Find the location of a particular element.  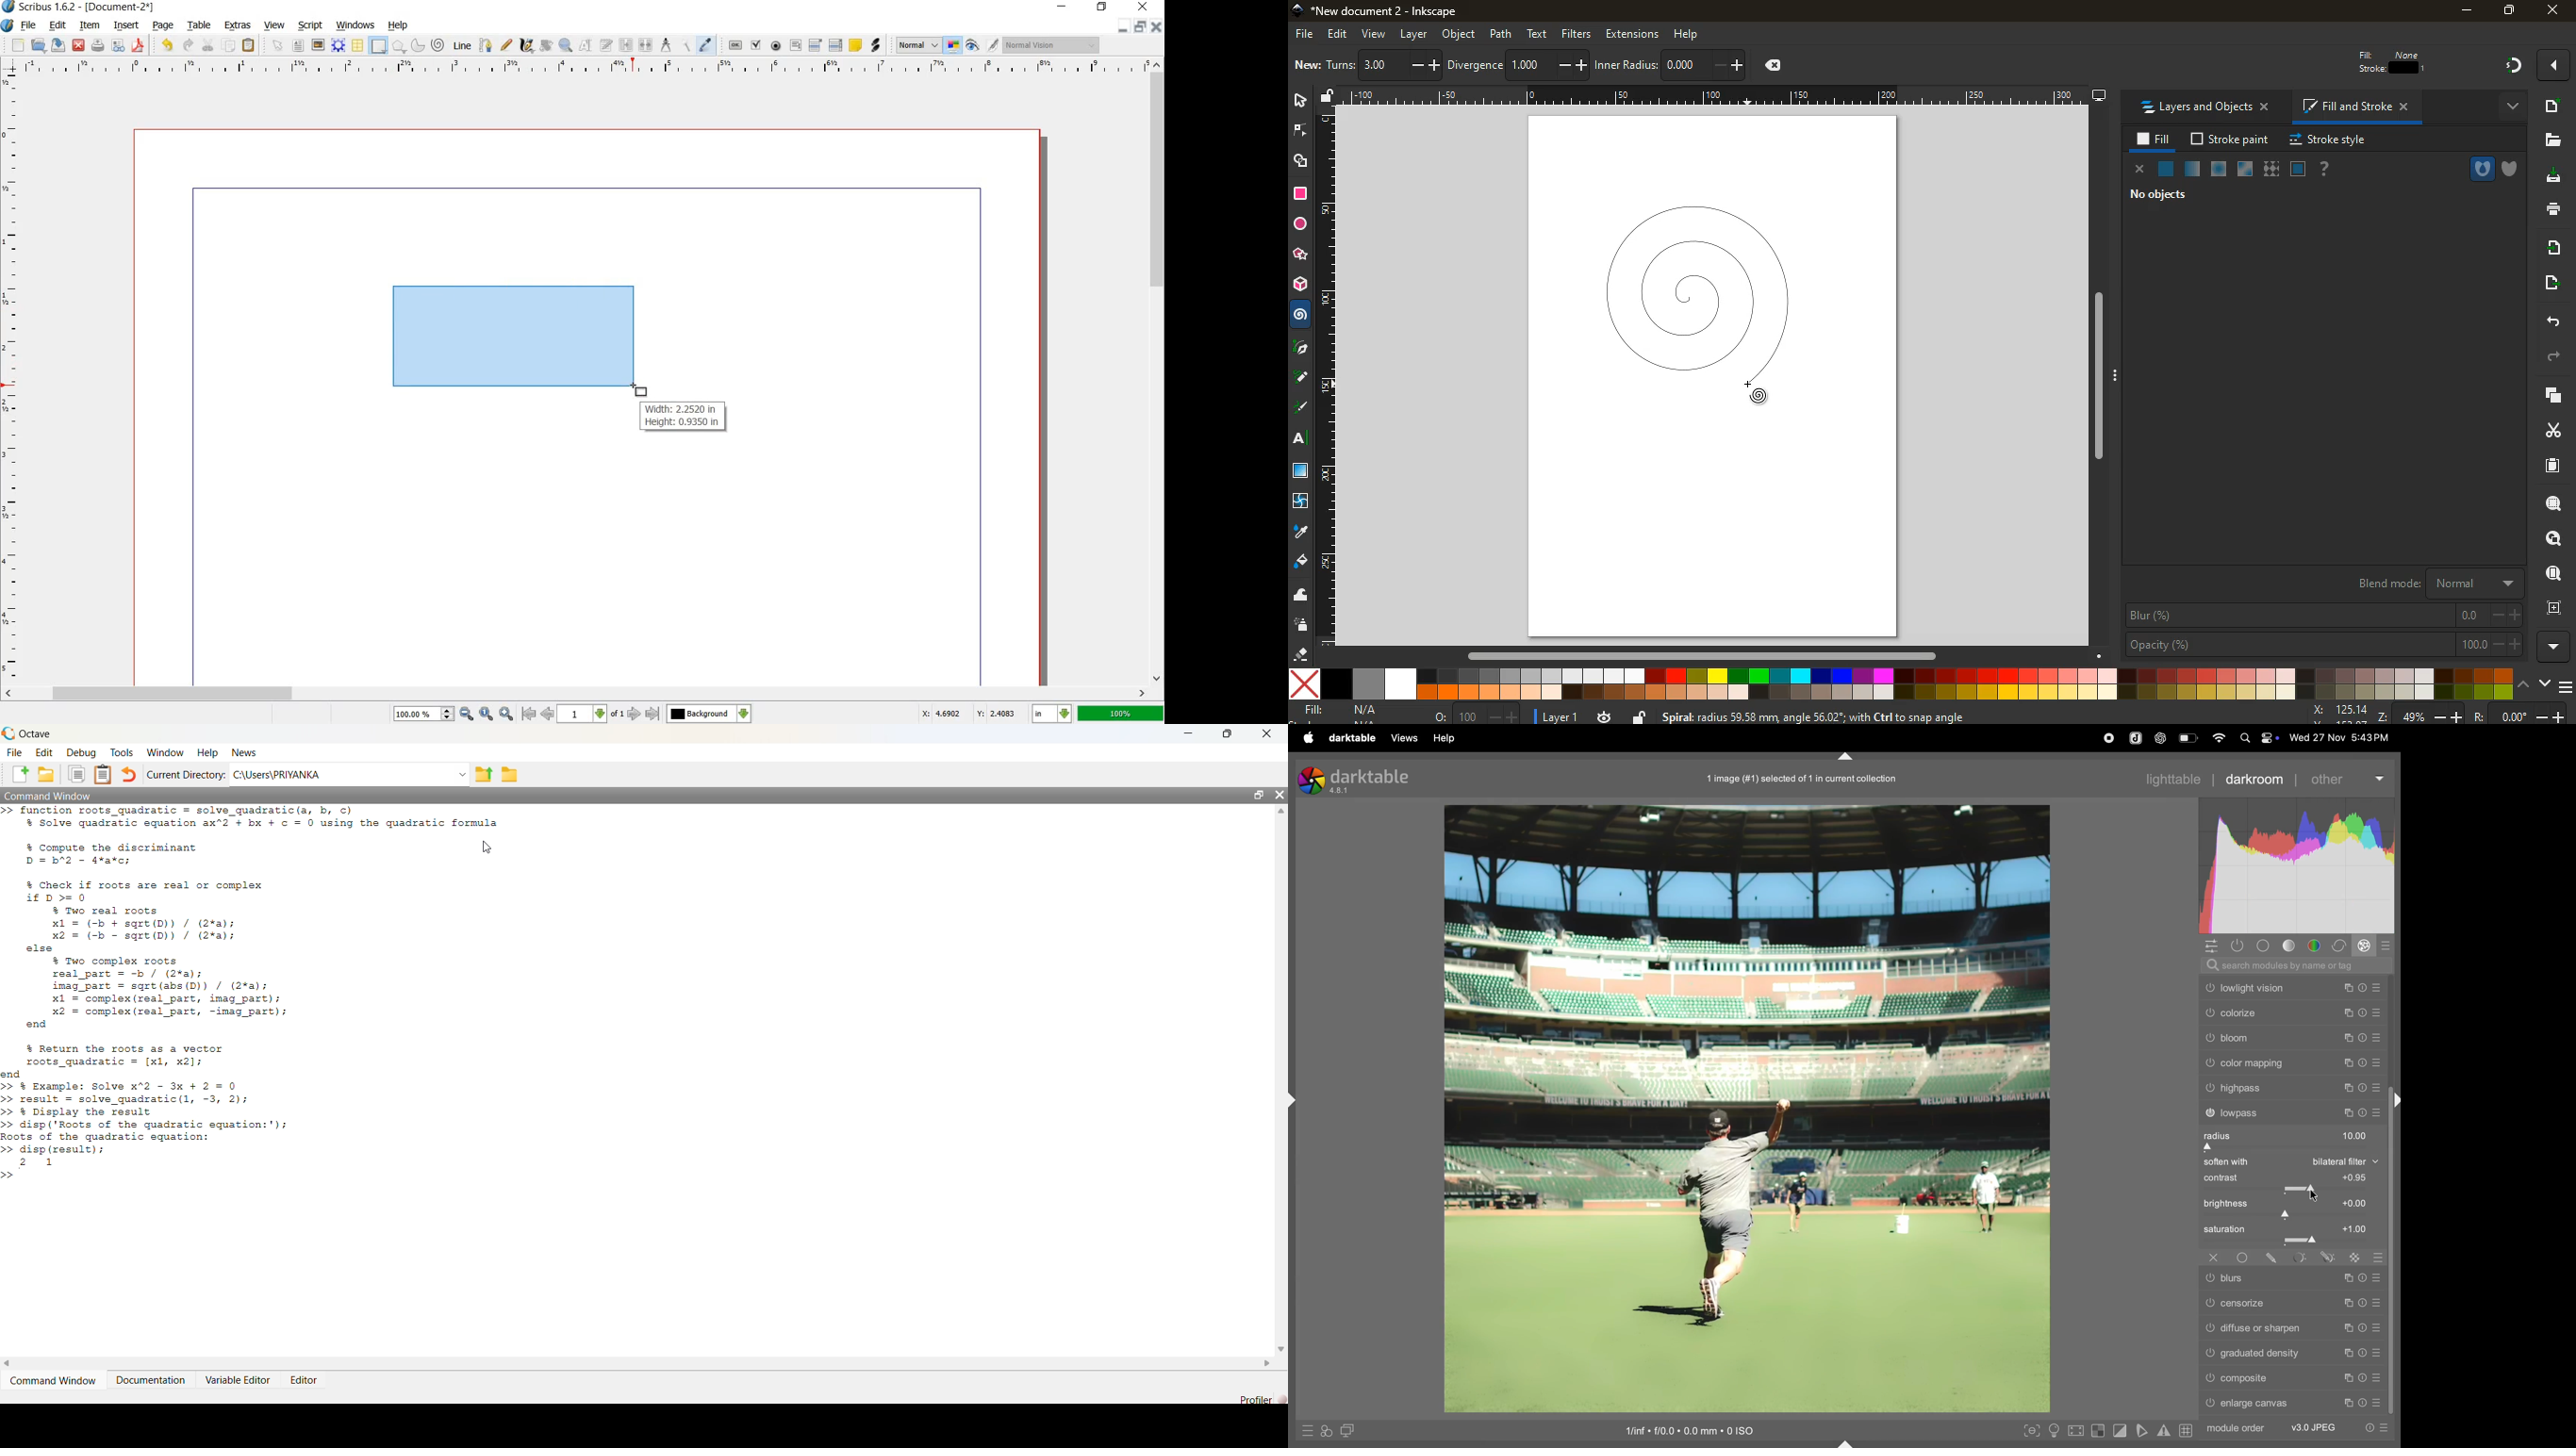

joplin is located at coordinates (2135, 737).